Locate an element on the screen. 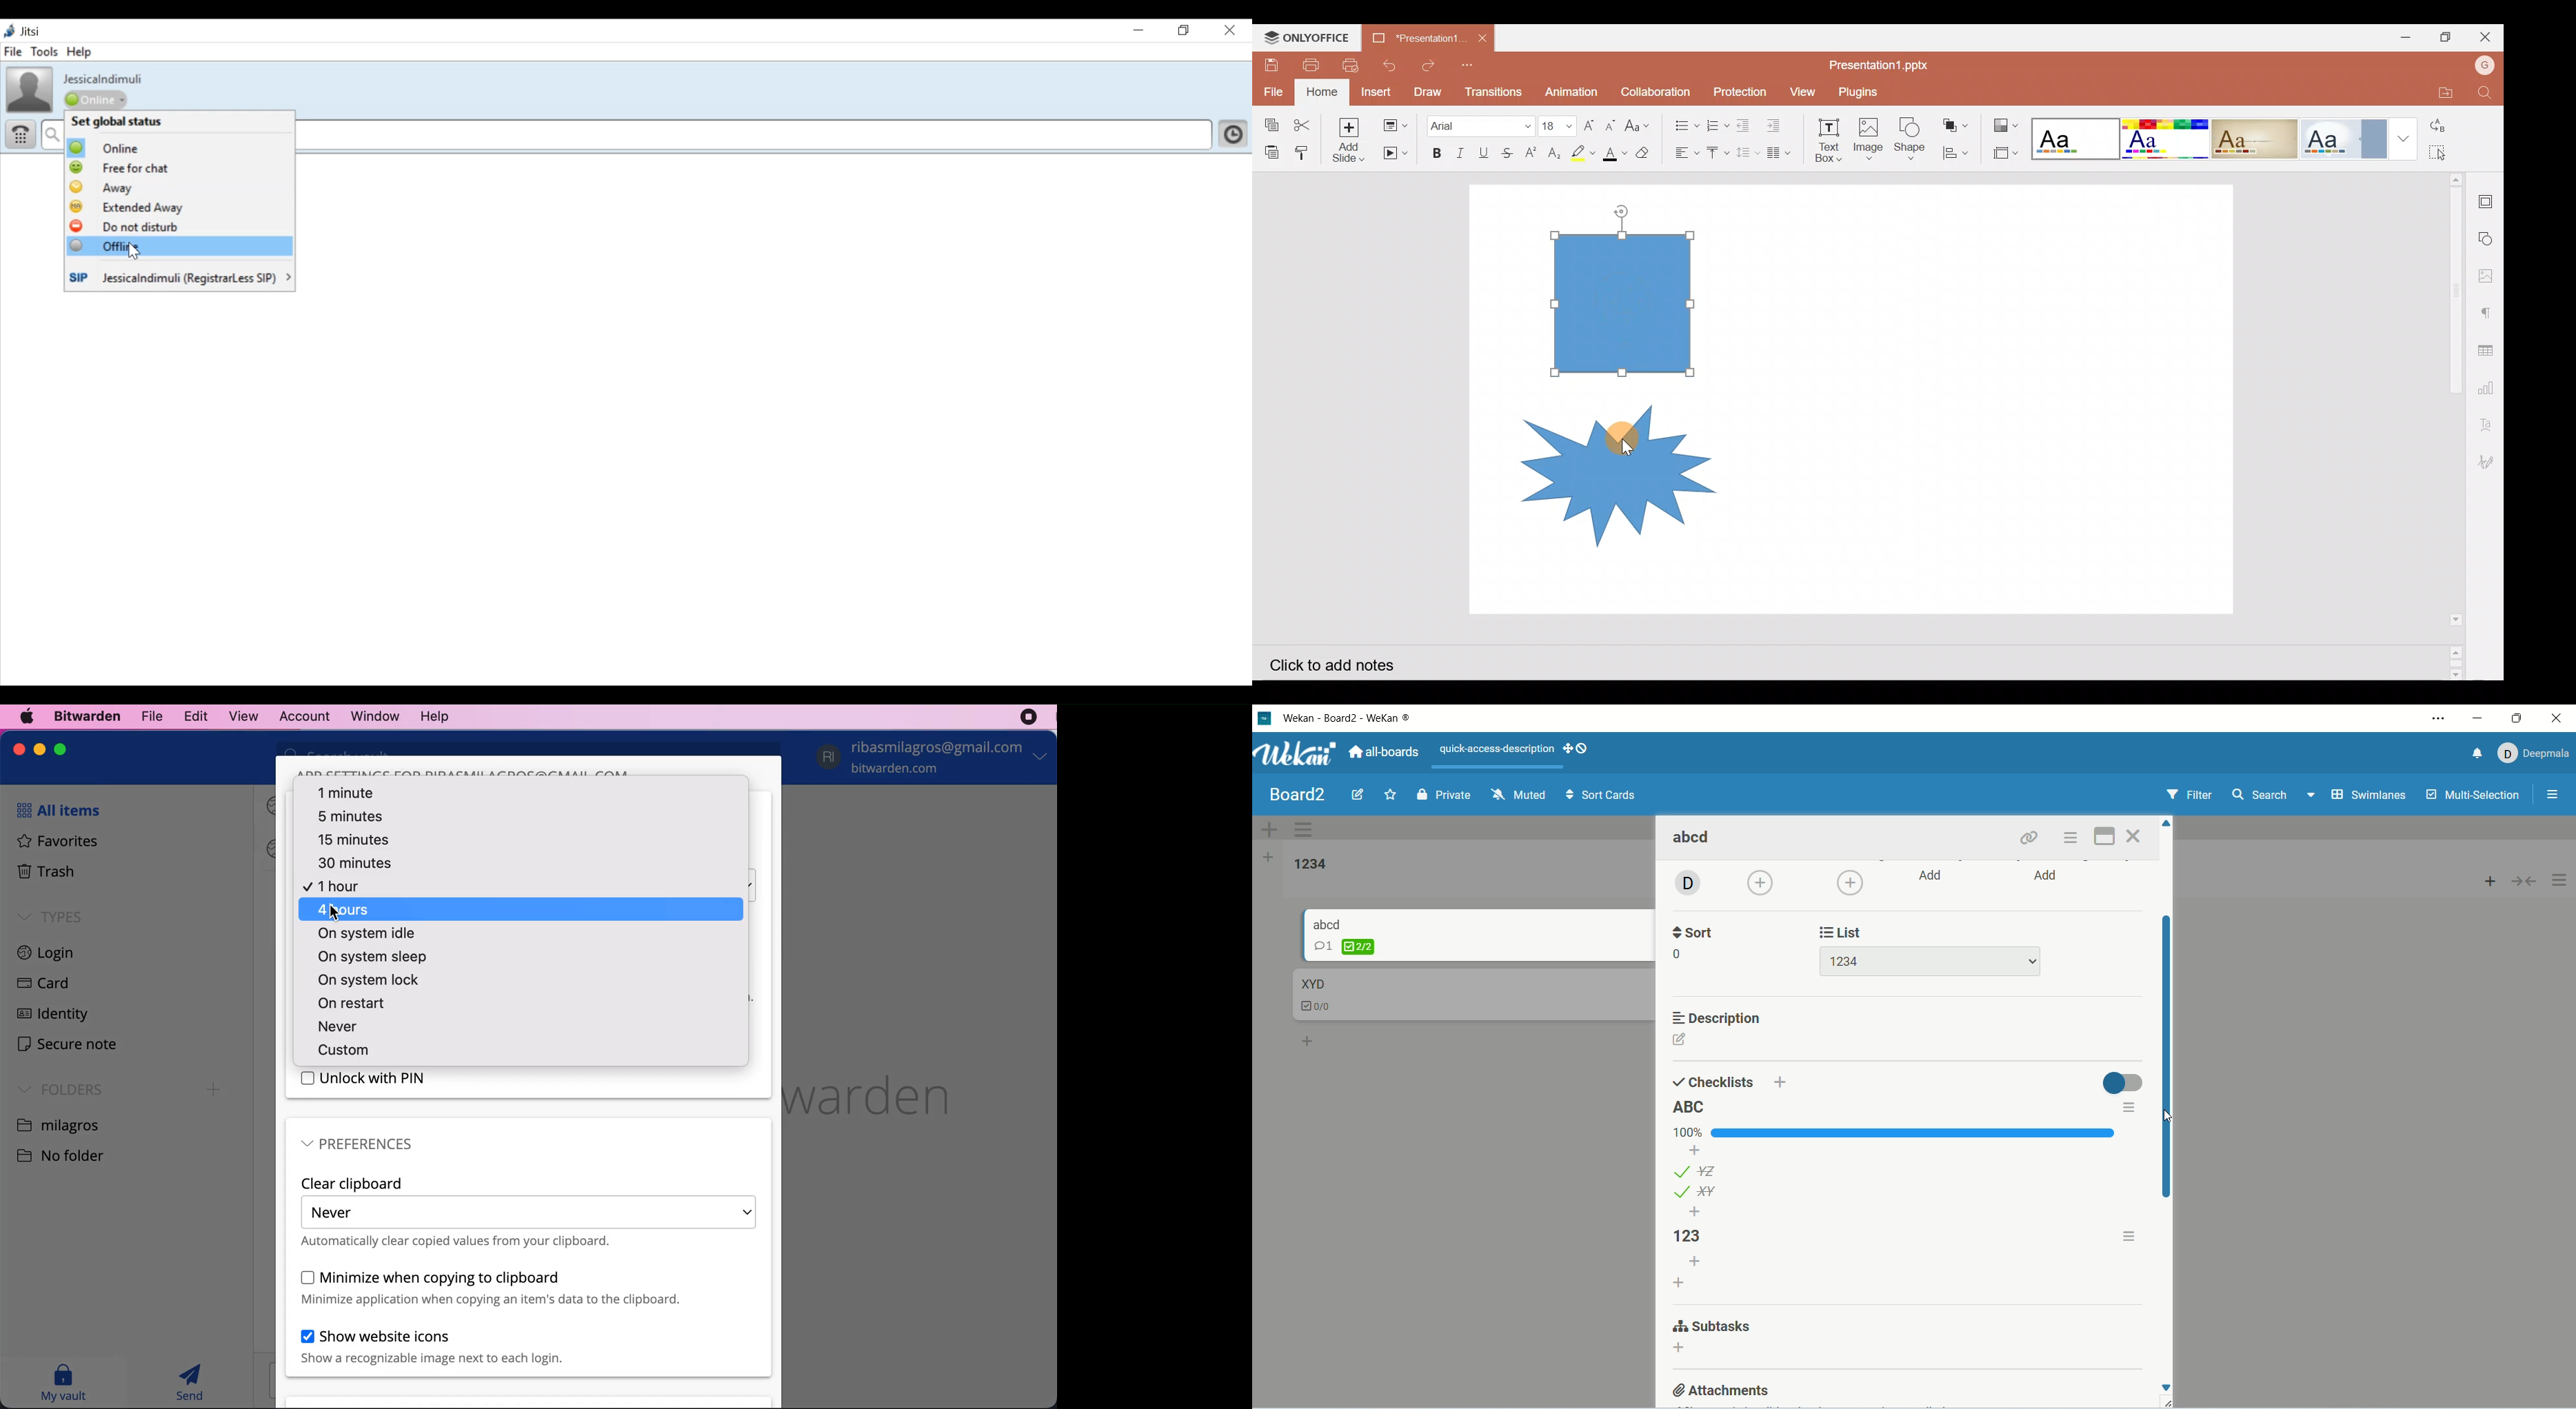 The image size is (2576, 1428). Insert shape is located at coordinates (1910, 133).